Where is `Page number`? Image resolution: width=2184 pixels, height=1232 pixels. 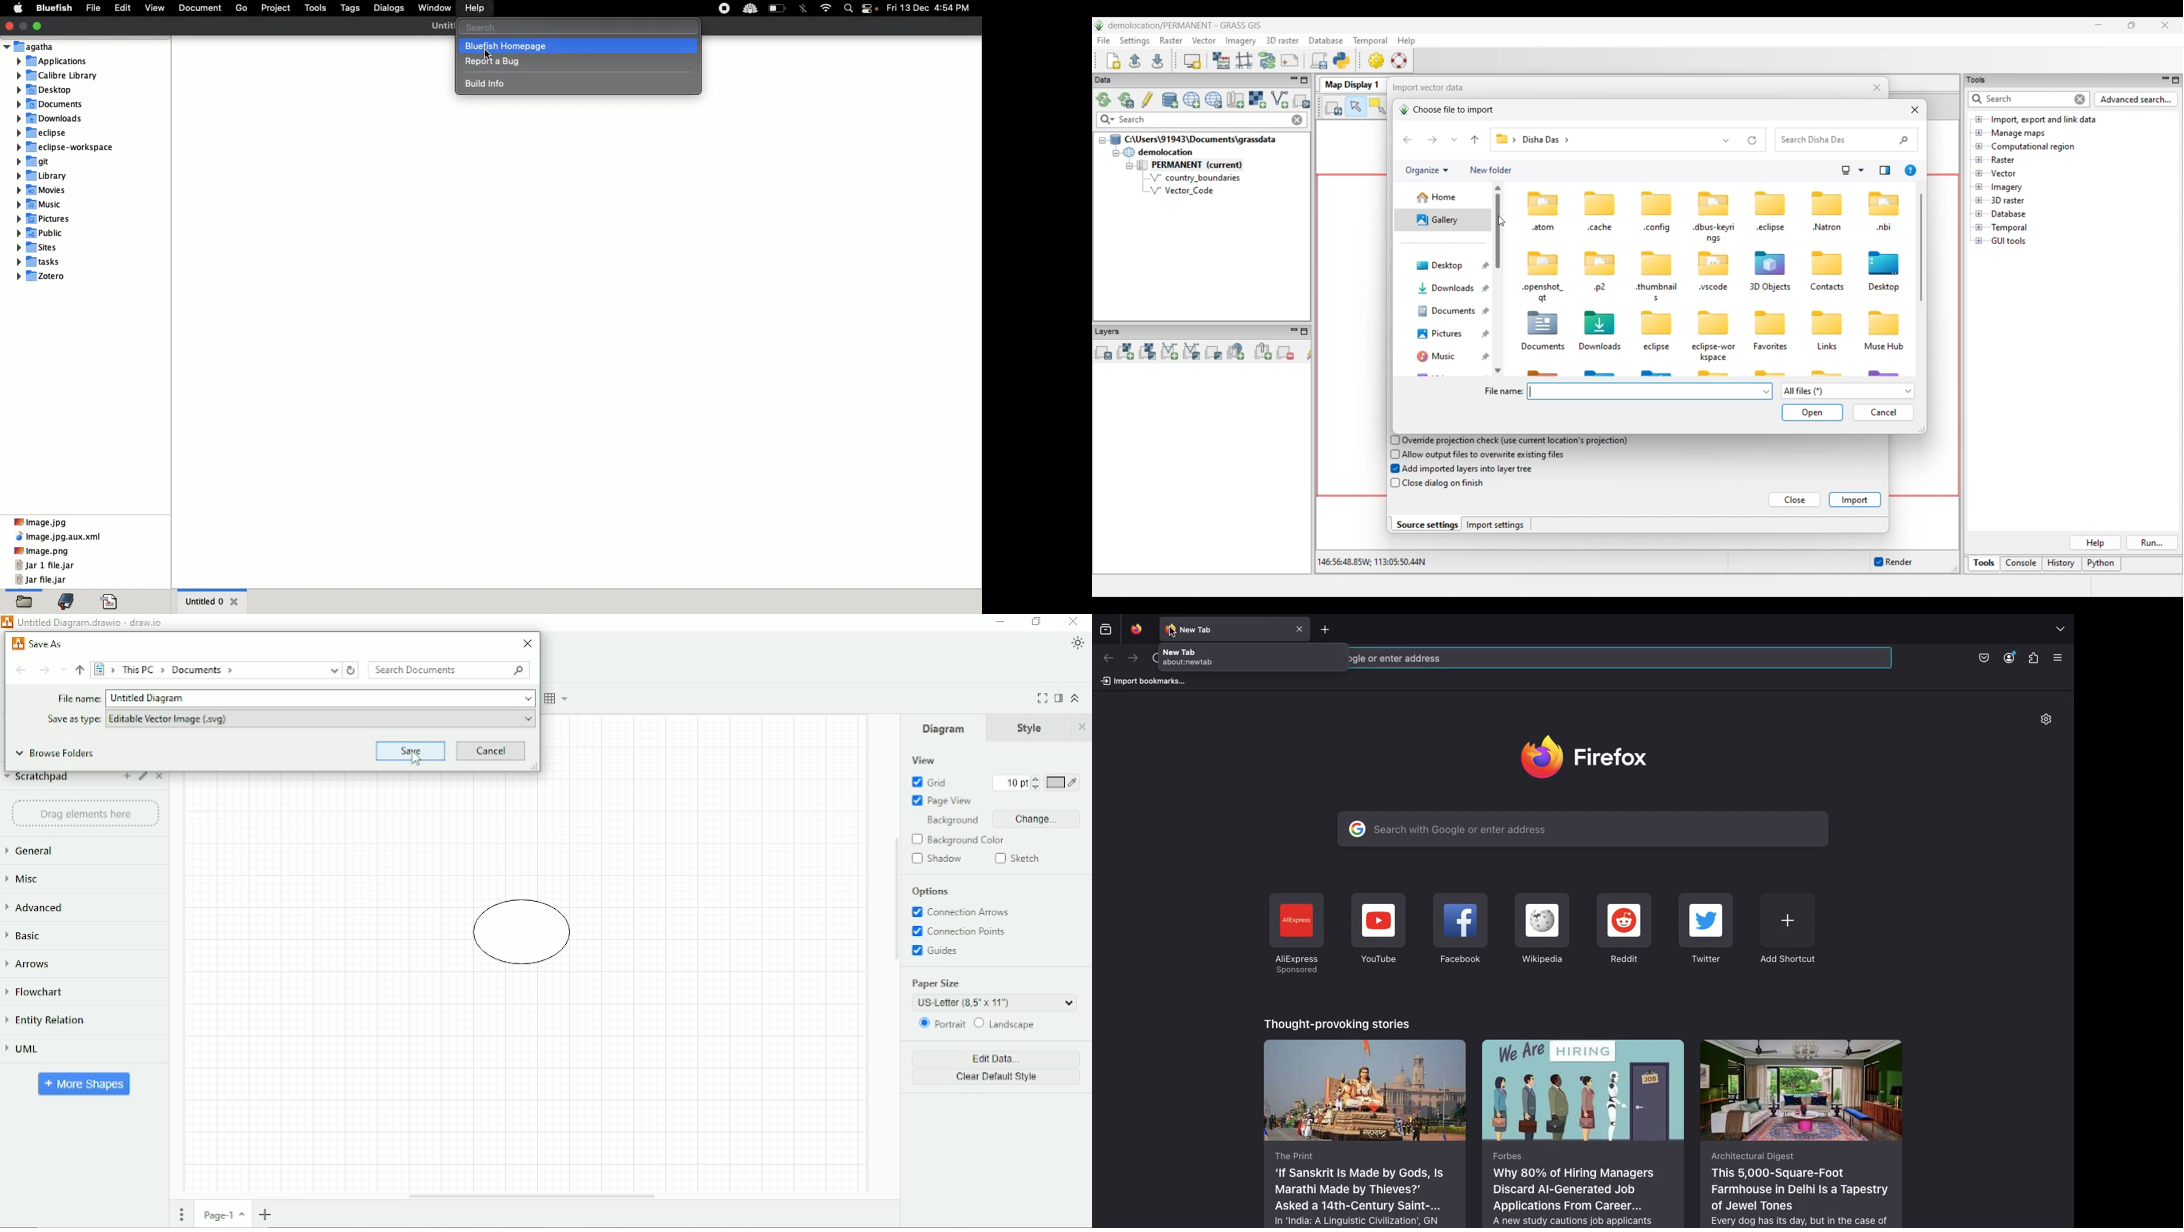
Page number is located at coordinates (224, 1217).